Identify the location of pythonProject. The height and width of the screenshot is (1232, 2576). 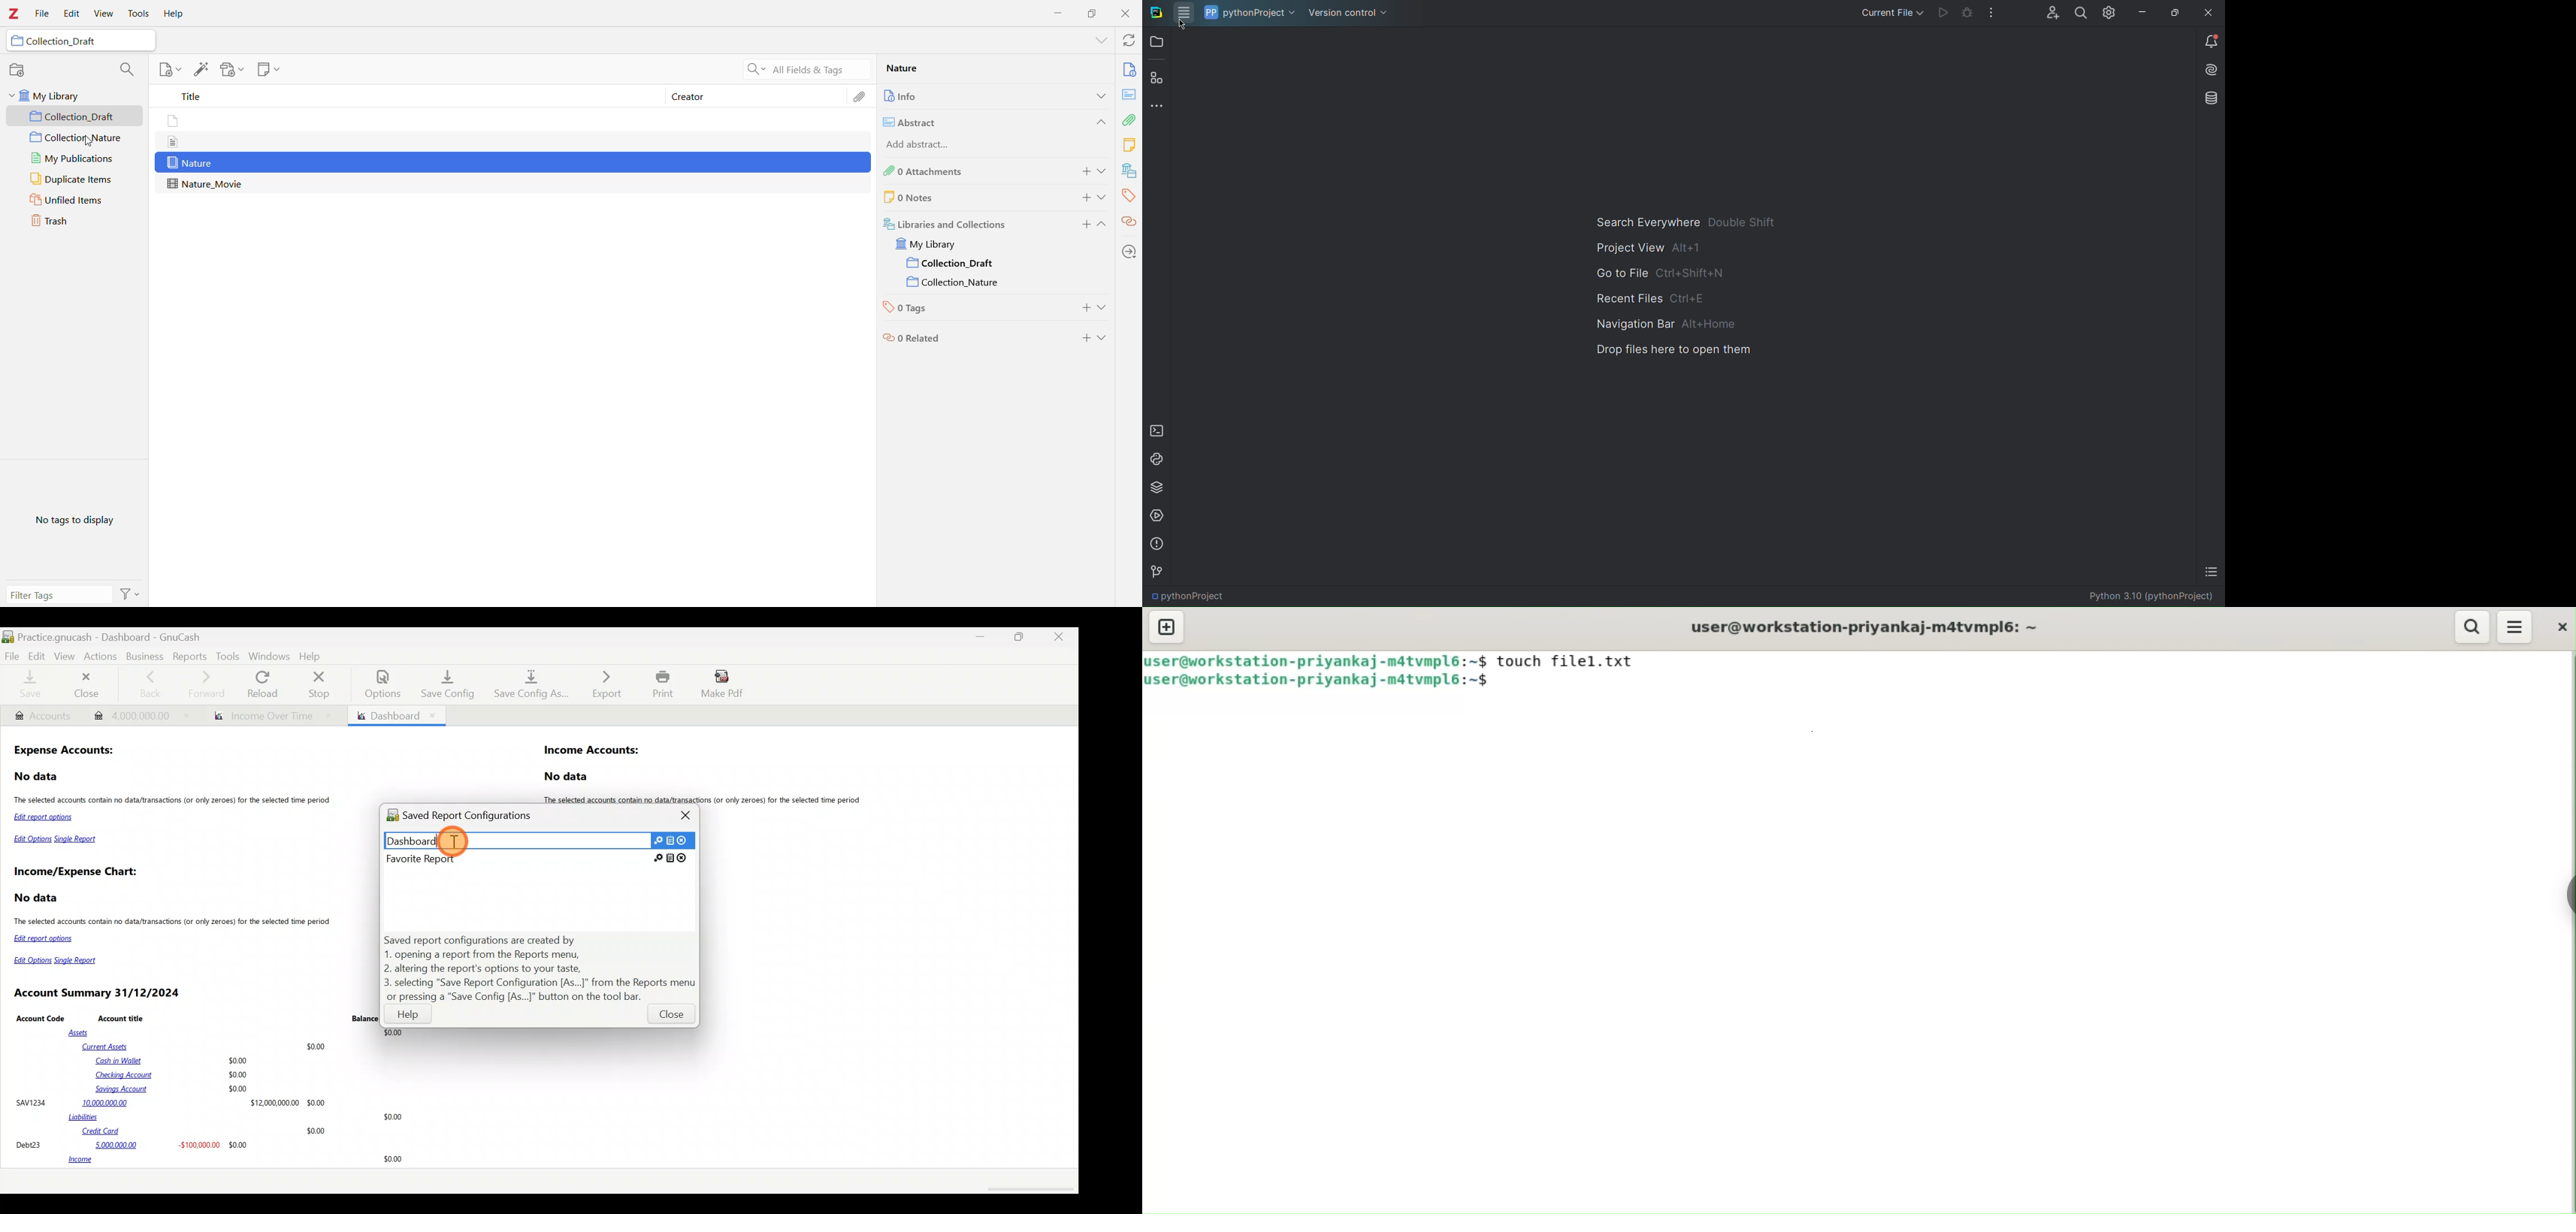
(1249, 13).